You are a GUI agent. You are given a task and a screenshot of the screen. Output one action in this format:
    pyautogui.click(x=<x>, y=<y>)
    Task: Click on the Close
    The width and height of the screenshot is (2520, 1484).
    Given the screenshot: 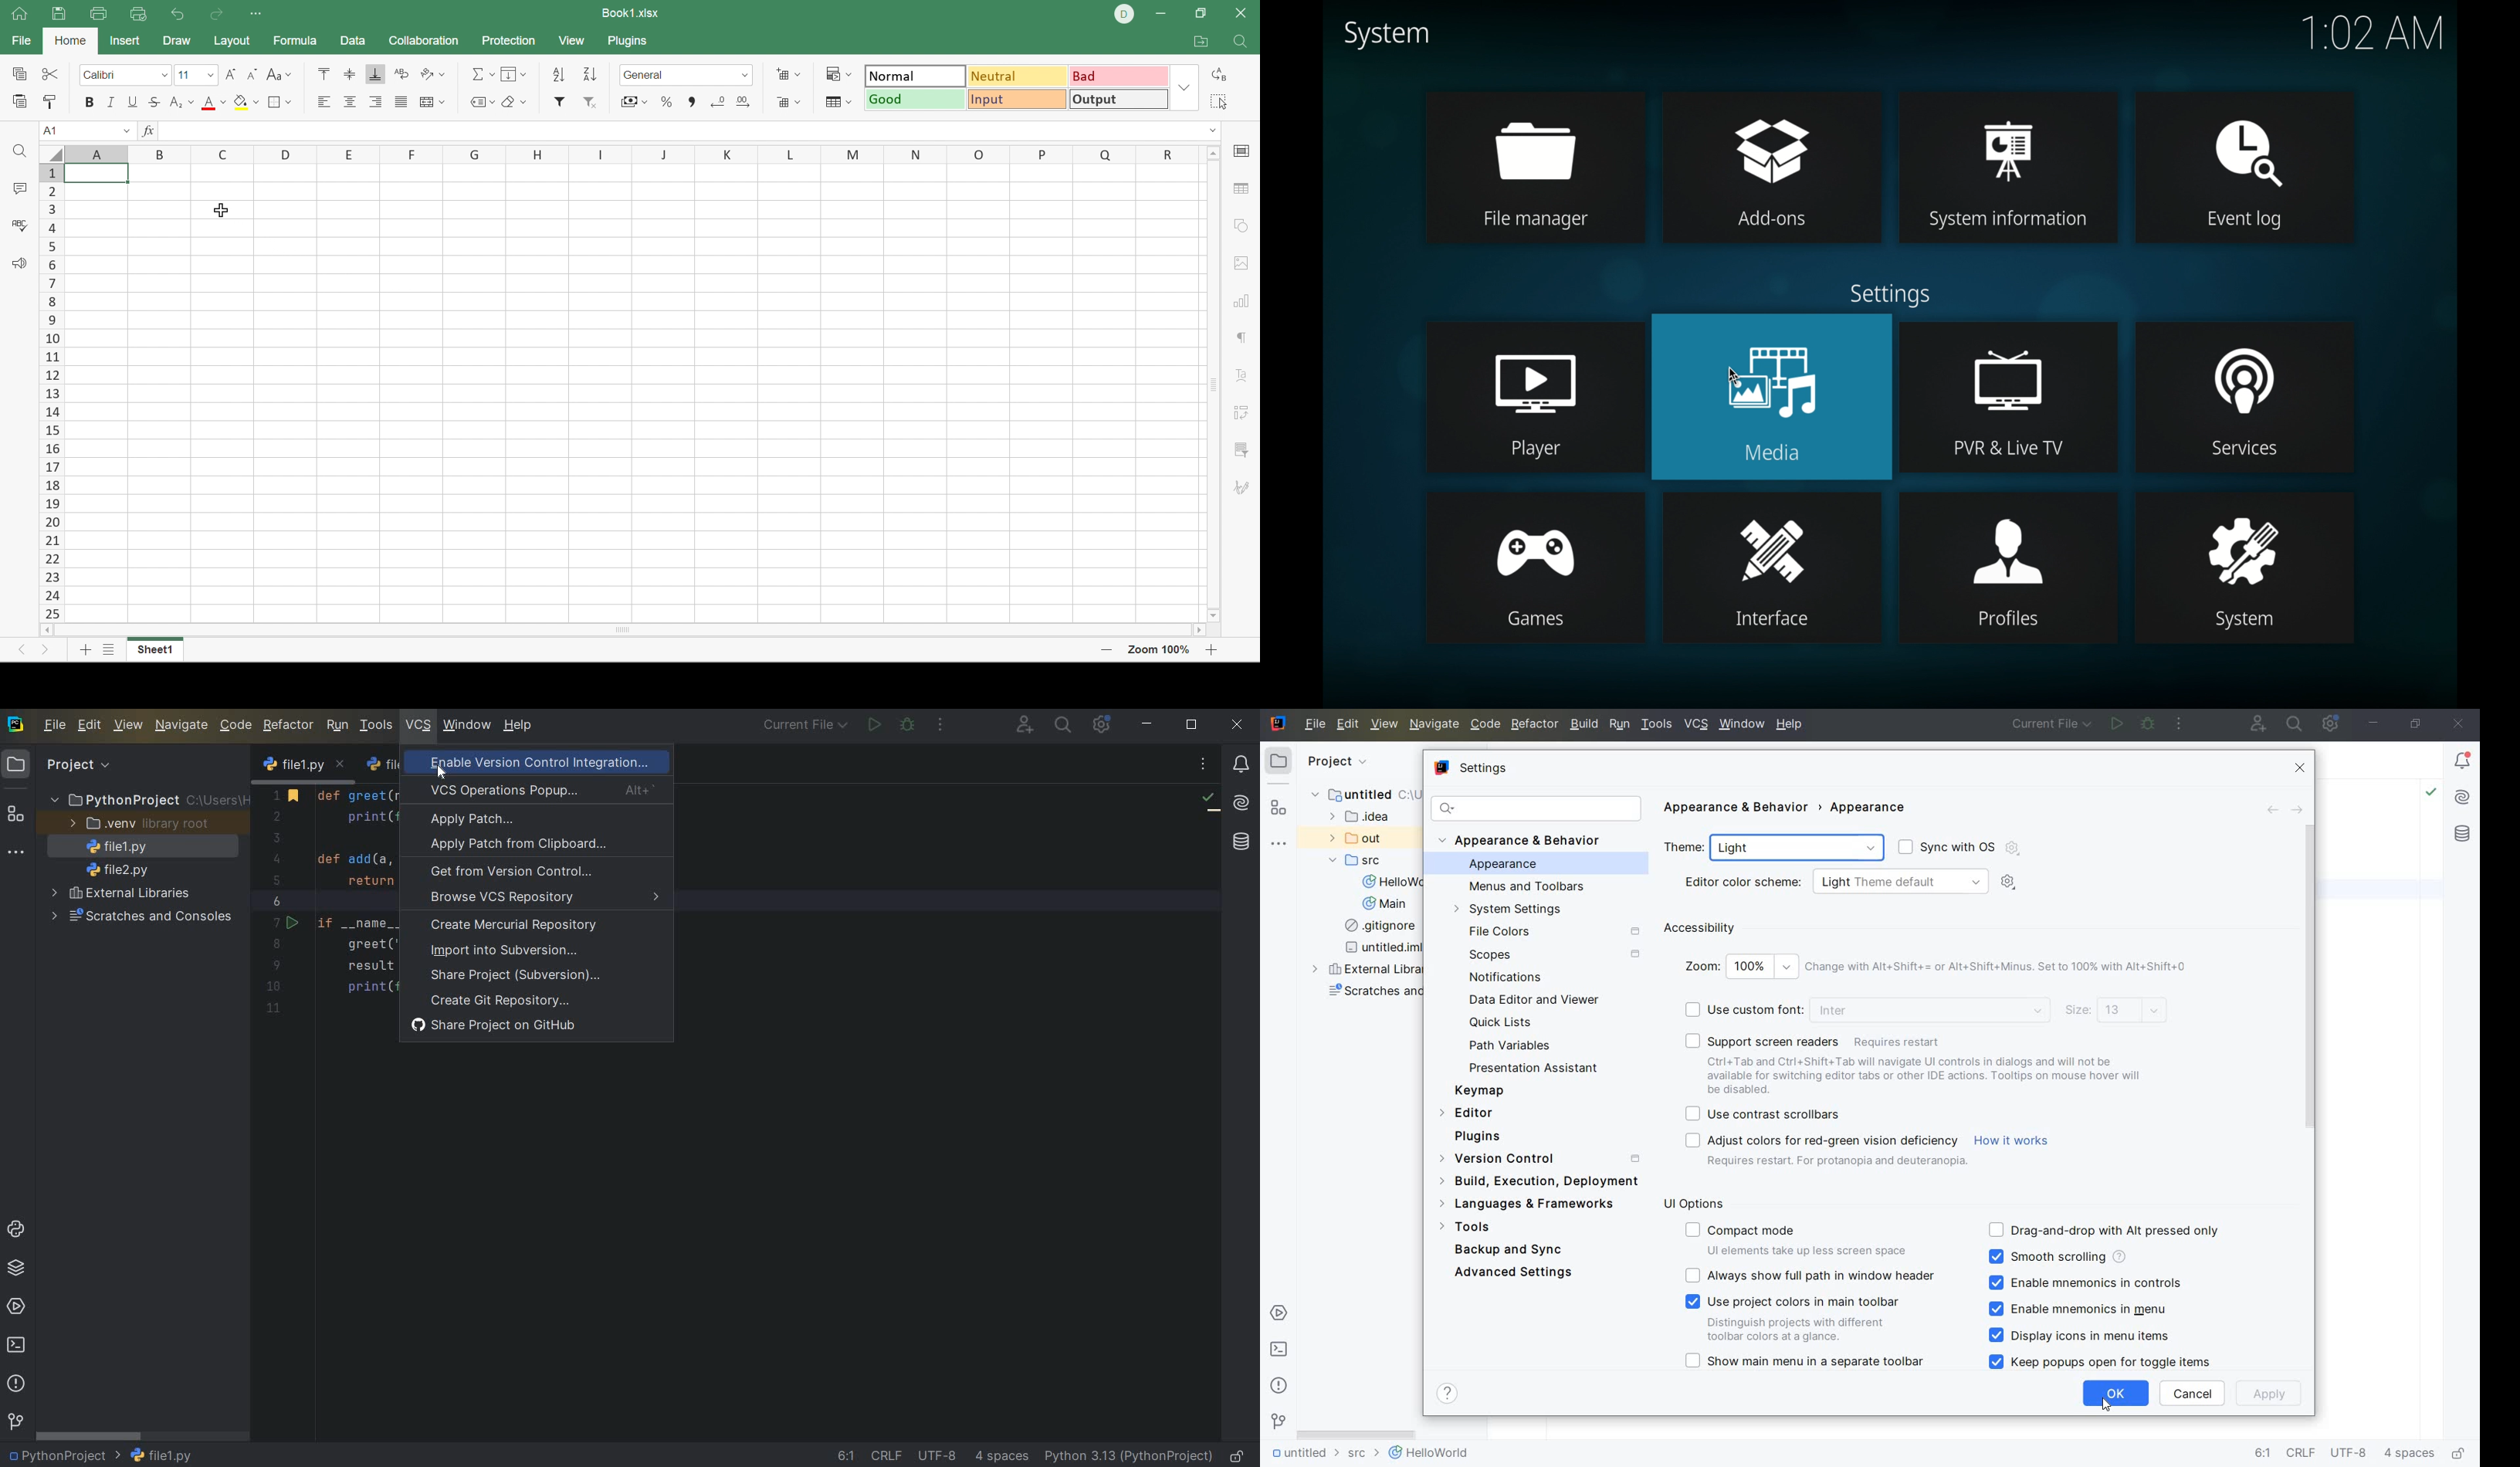 What is the action you would take?
    pyautogui.click(x=1242, y=12)
    